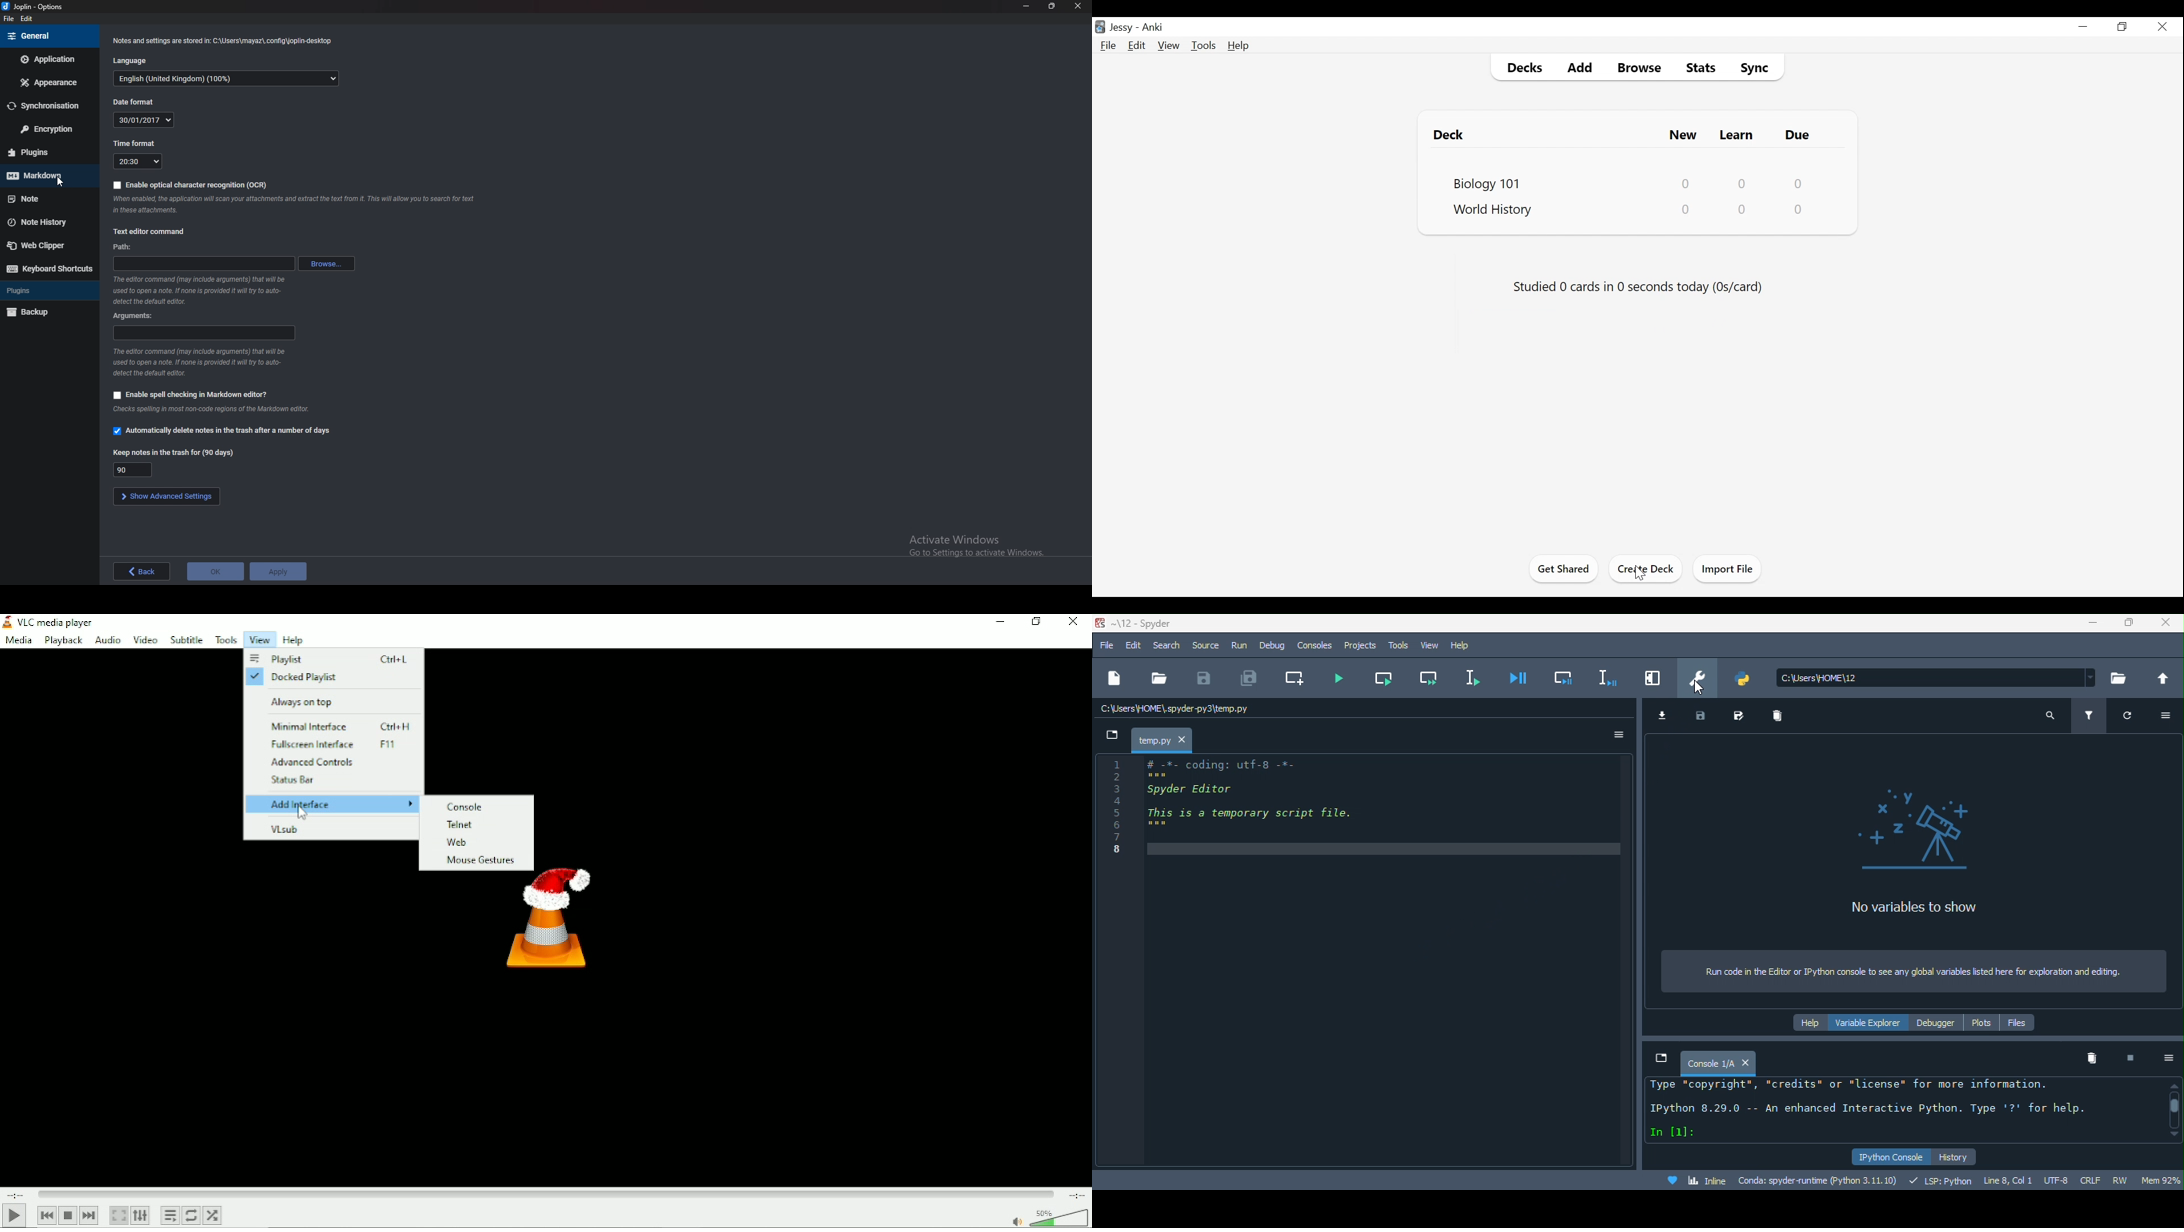  Describe the element at coordinates (1954, 1158) in the screenshot. I see `history` at that location.